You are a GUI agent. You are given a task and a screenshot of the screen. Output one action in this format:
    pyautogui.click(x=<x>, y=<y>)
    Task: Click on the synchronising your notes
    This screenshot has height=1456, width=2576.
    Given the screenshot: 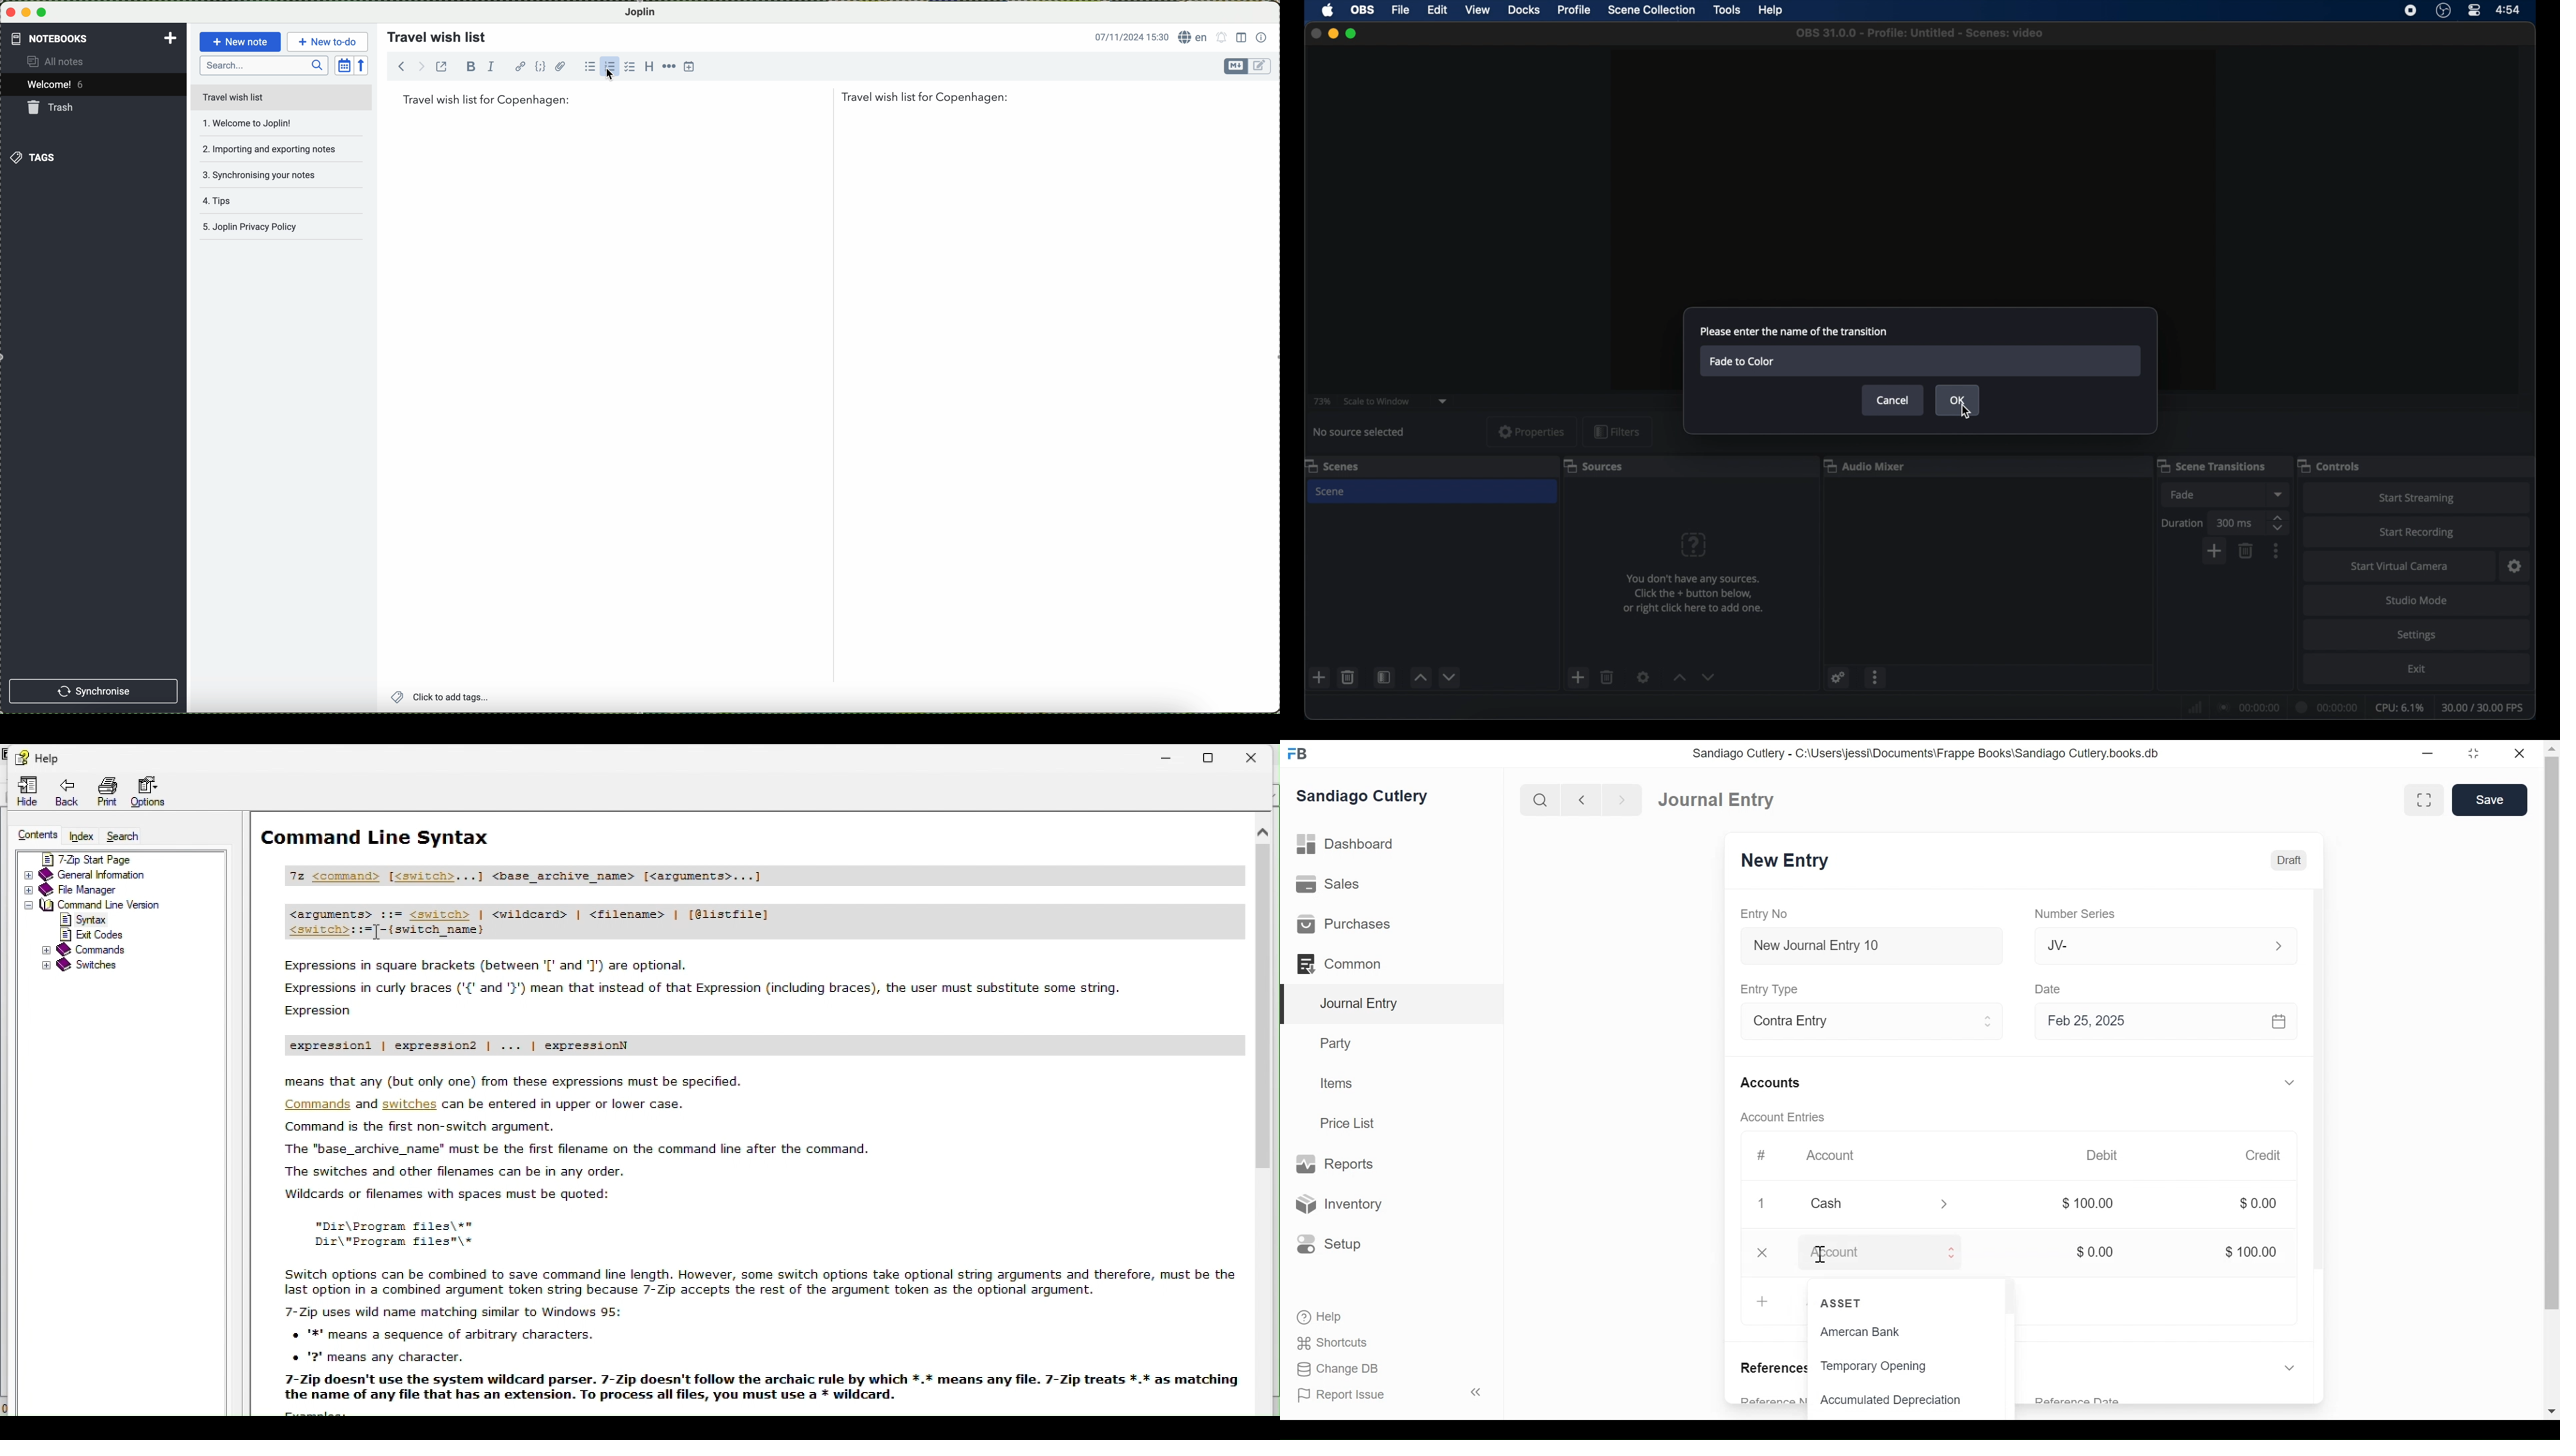 What is the action you would take?
    pyautogui.click(x=267, y=174)
    